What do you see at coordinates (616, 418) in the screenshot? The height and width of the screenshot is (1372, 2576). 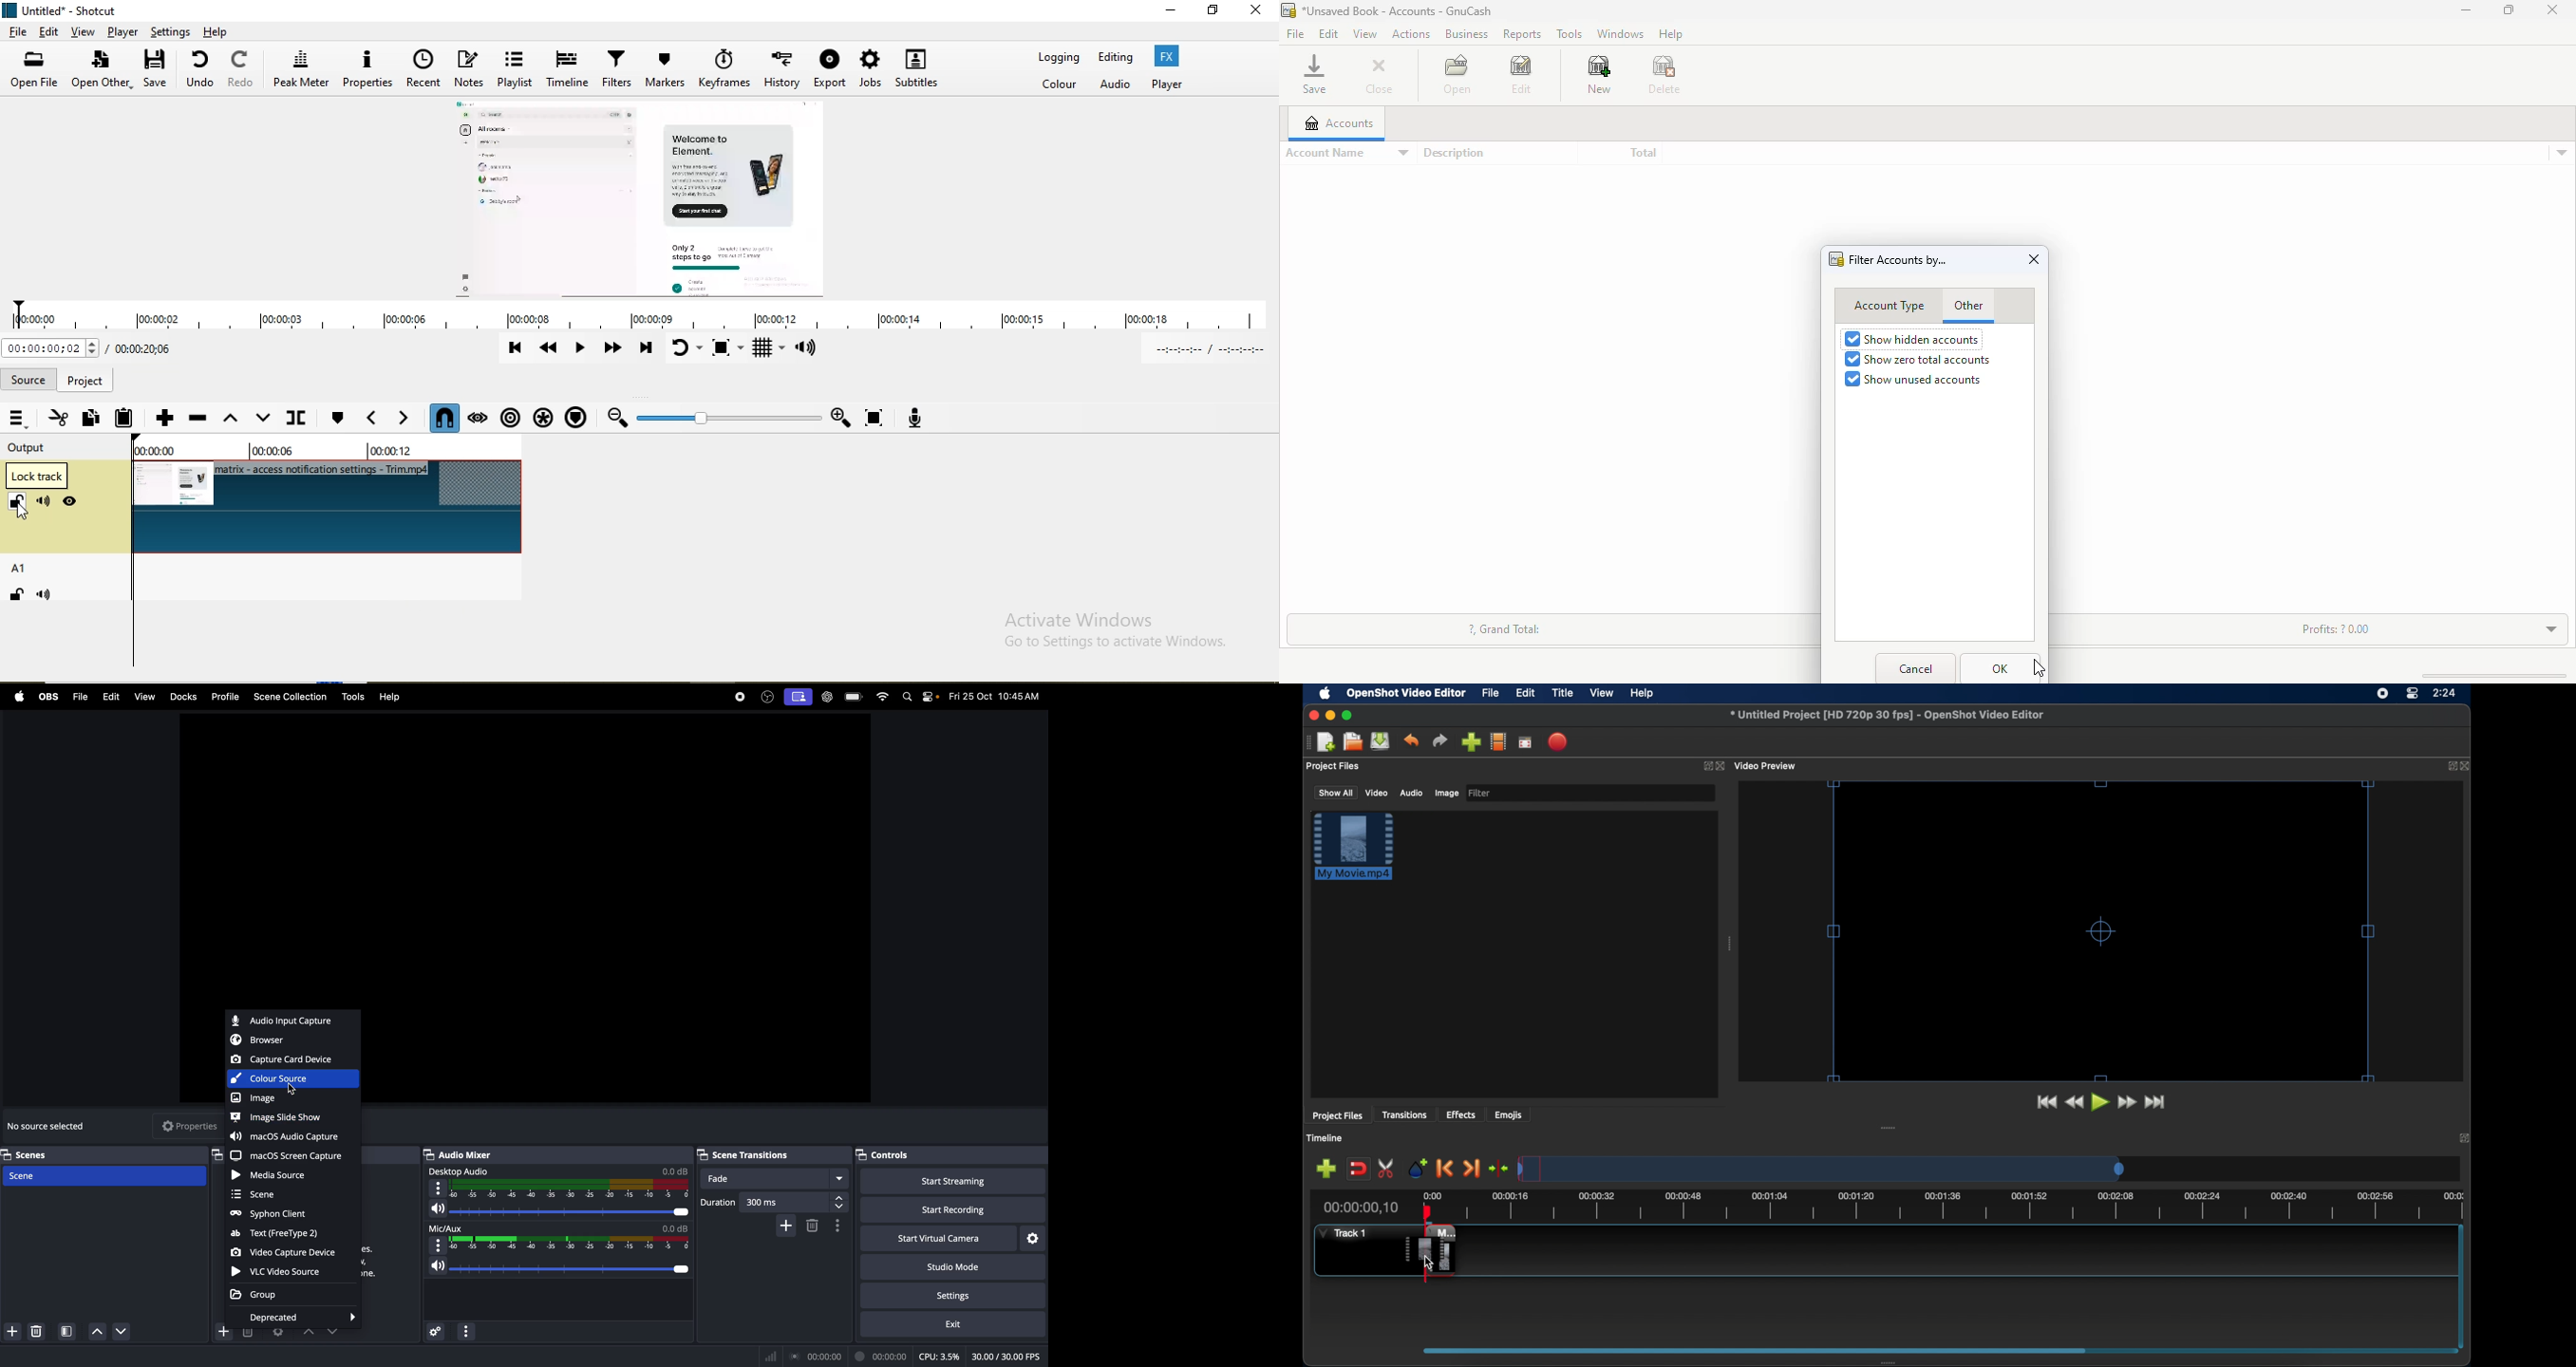 I see `Zoom out` at bounding box center [616, 418].